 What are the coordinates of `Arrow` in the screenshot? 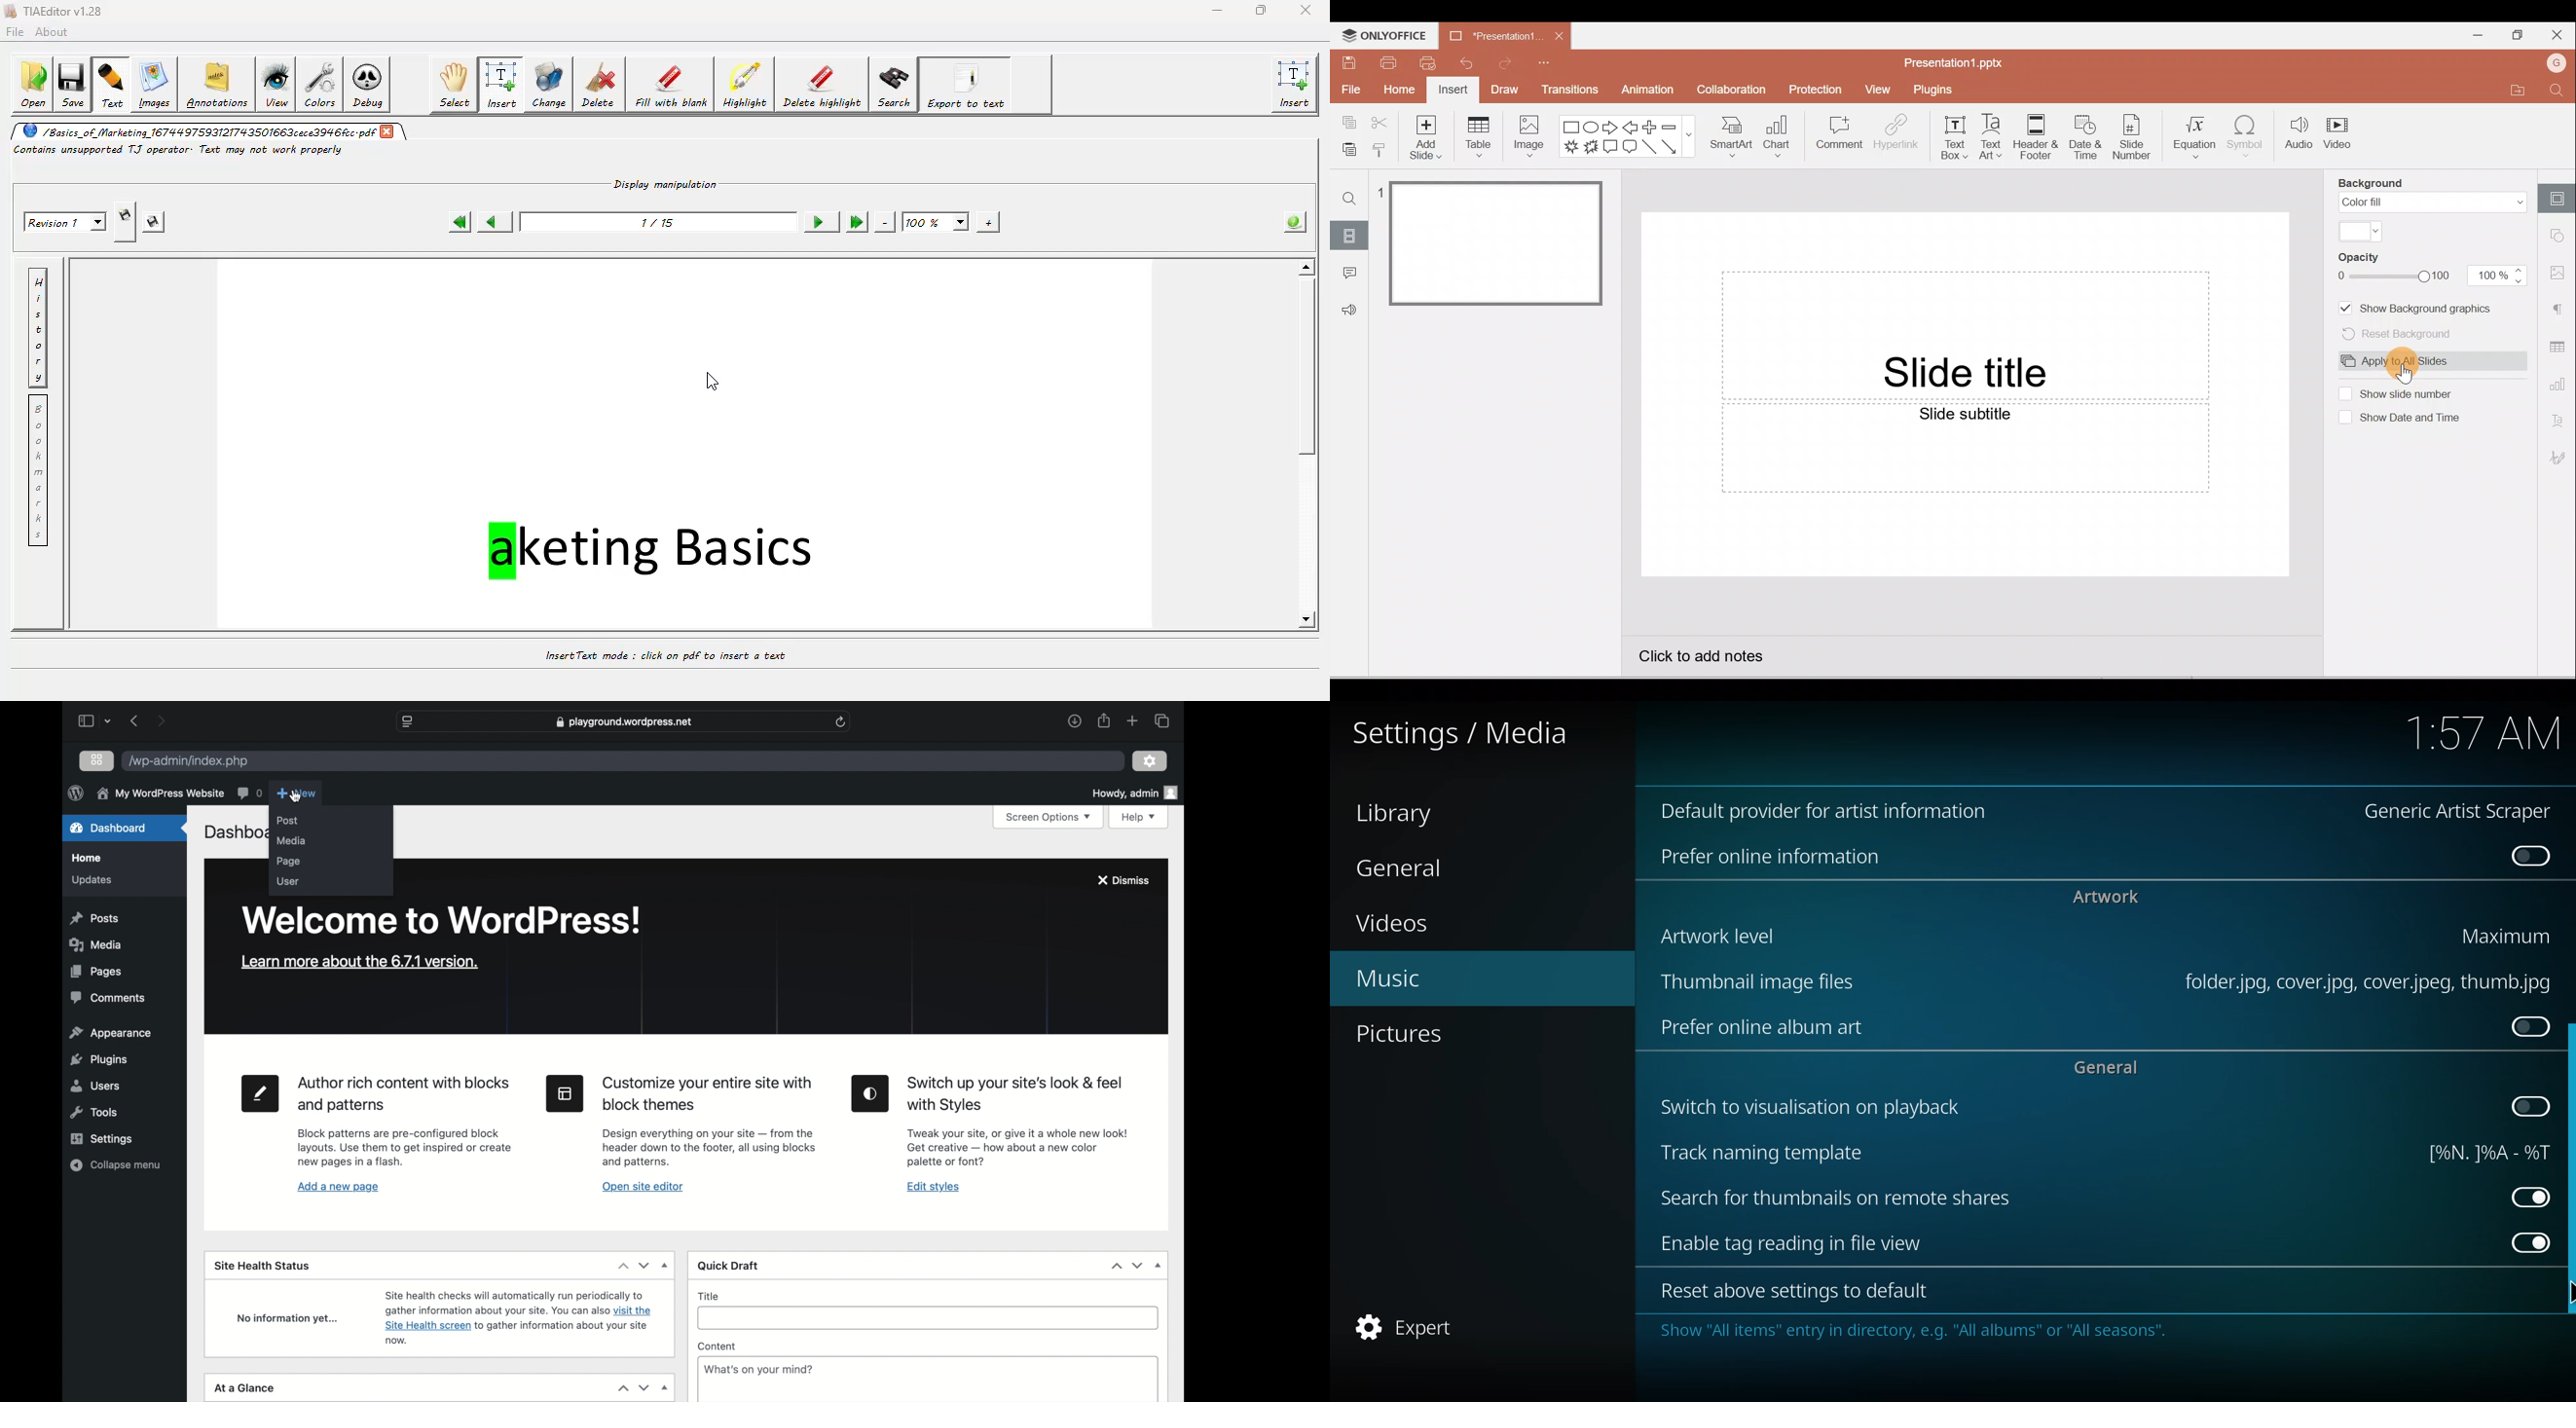 It's located at (1669, 147).